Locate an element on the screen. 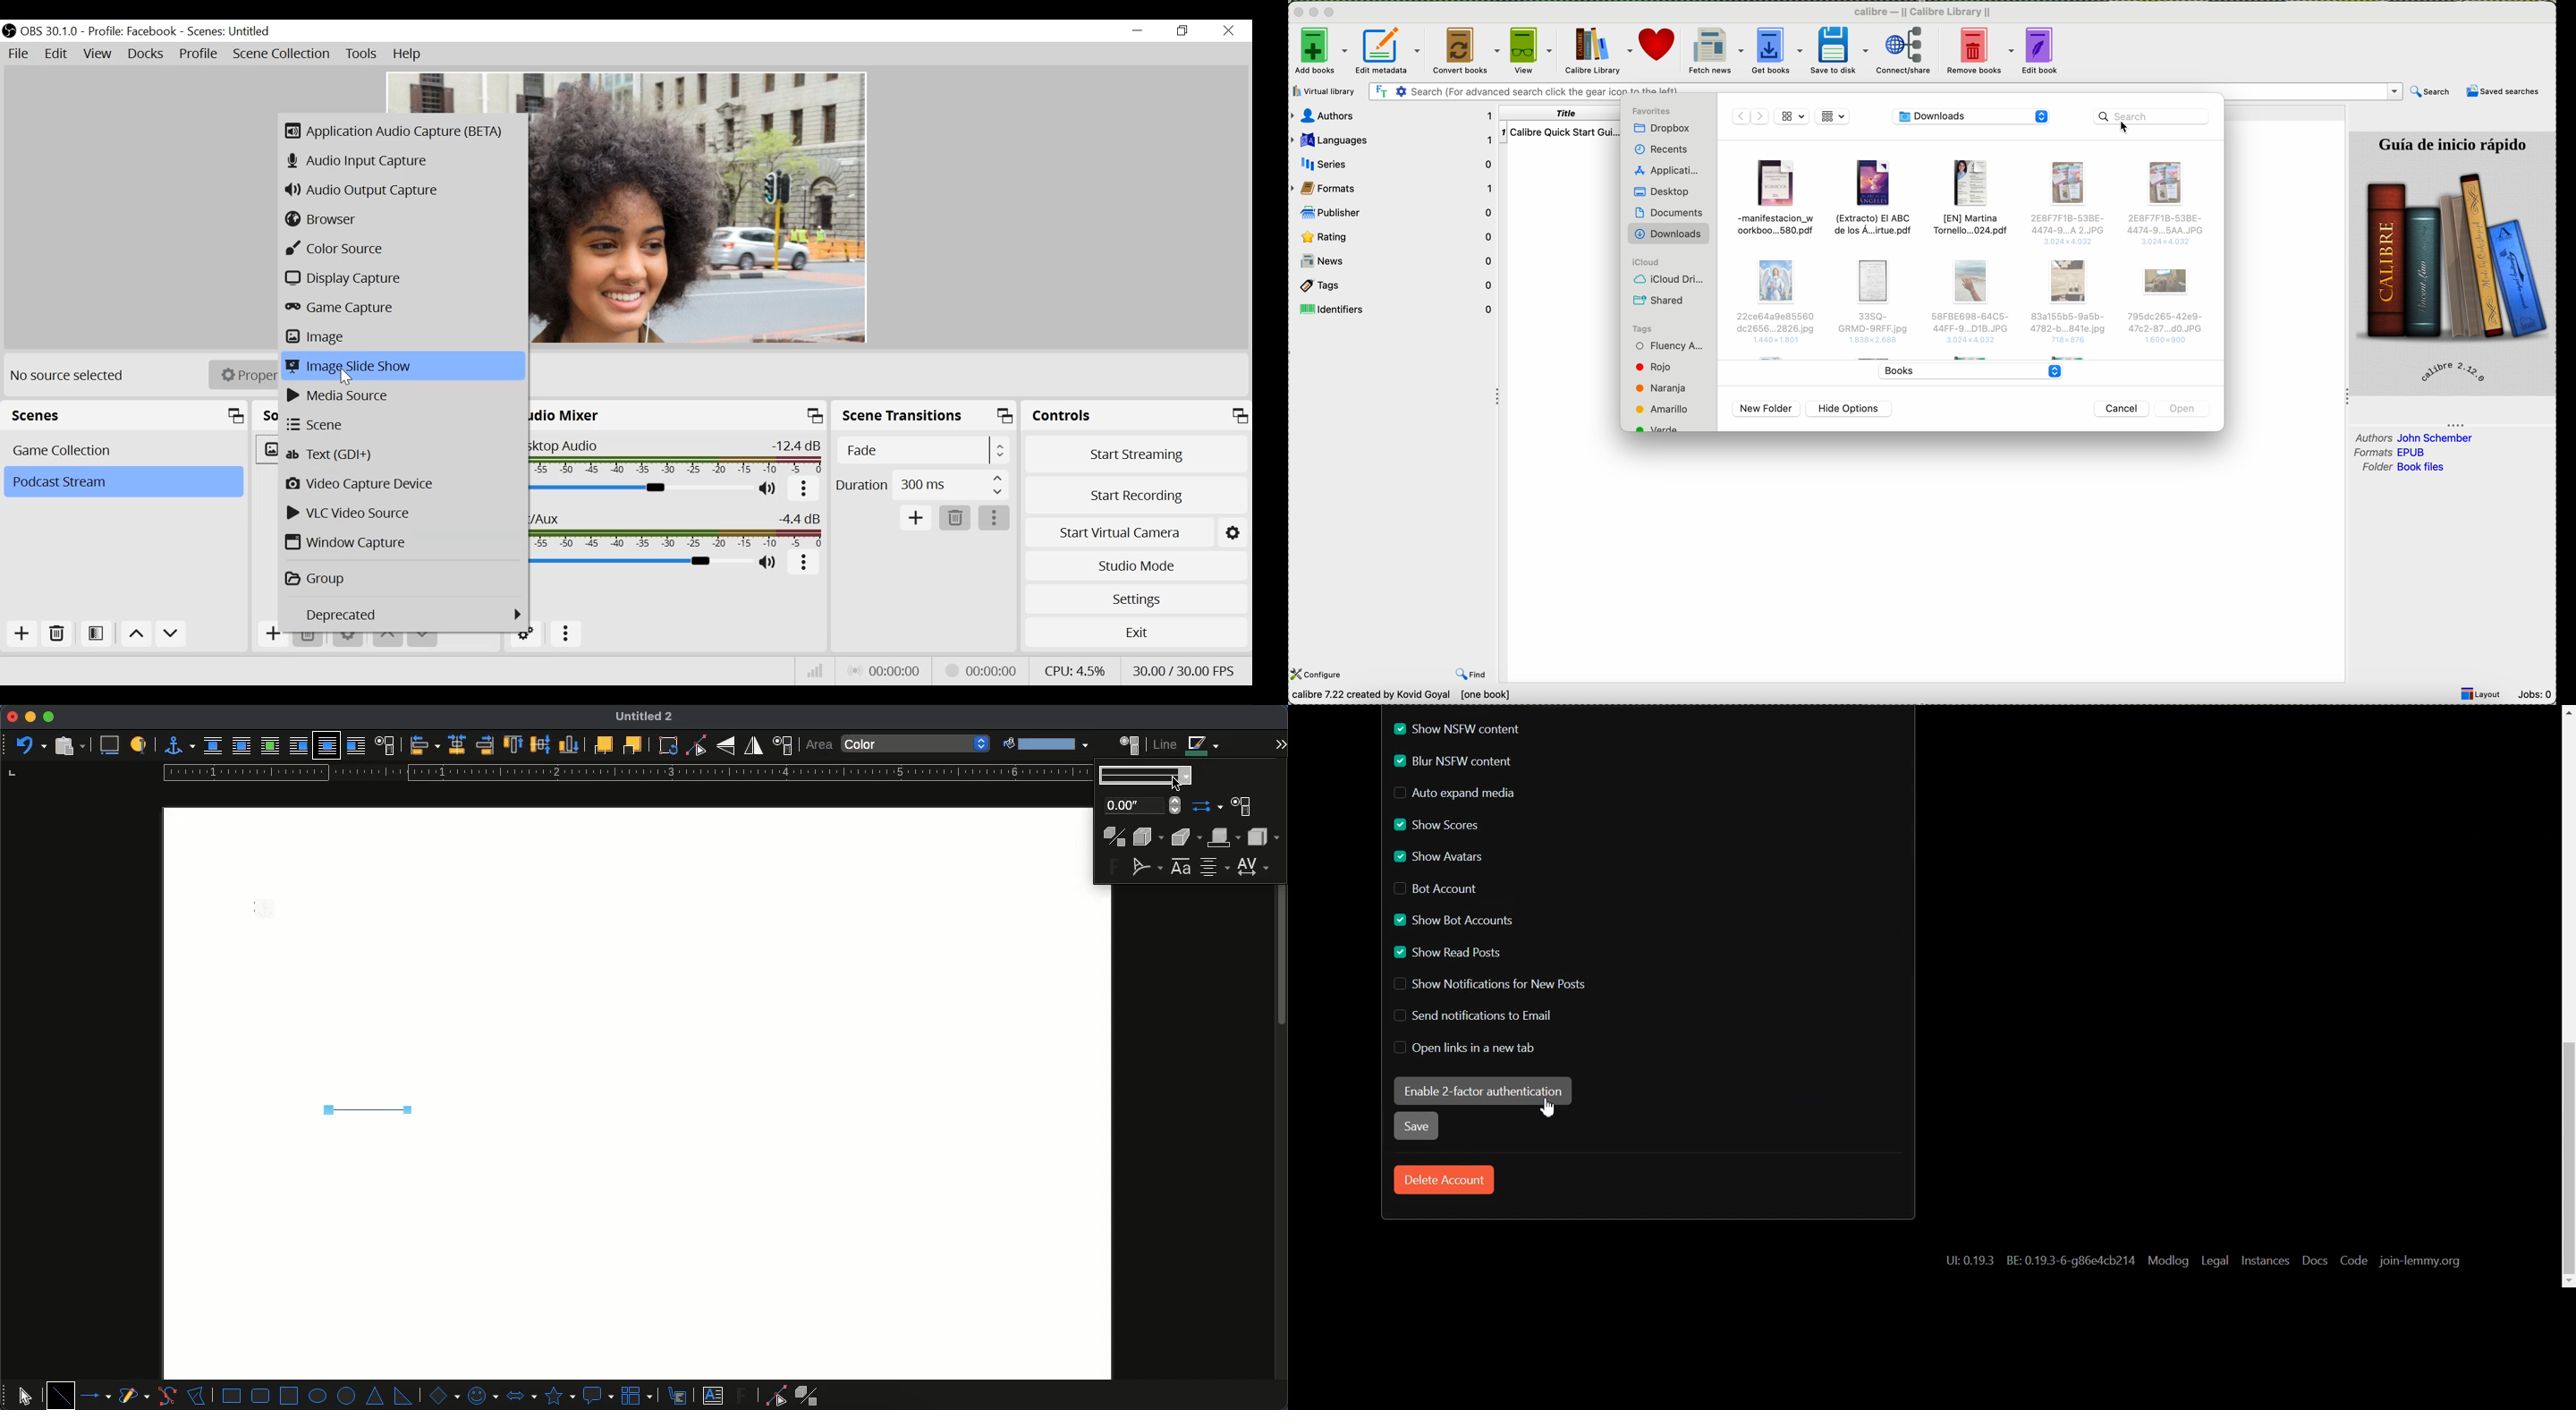 The image size is (2576, 1428). Scene is located at coordinates (230, 32).